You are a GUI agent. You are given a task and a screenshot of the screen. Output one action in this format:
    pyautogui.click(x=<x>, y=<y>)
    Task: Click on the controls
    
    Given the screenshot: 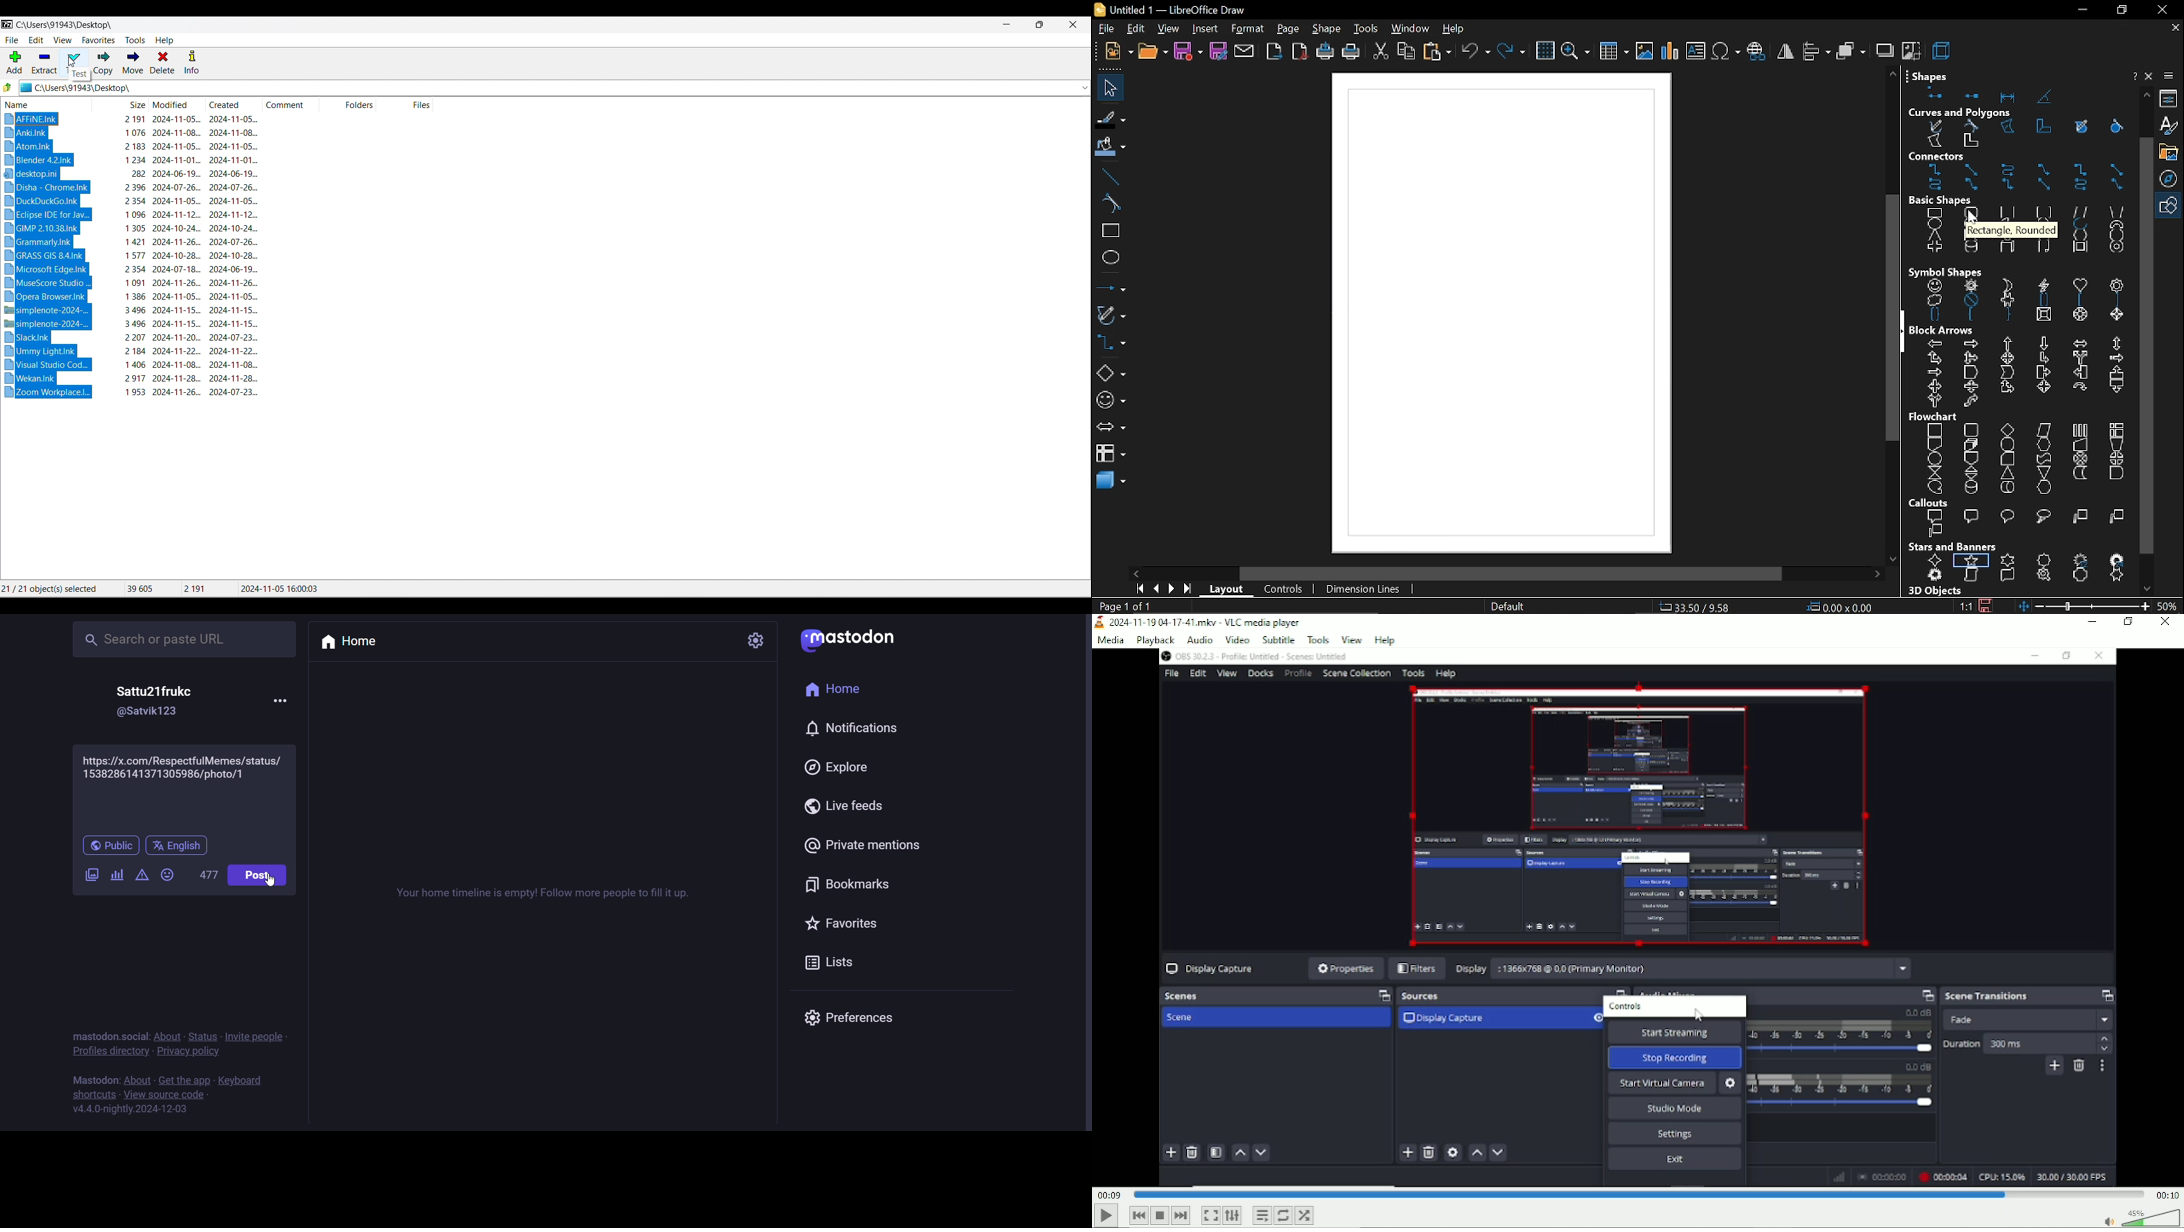 What is the action you would take?
    pyautogui.click(x=1283, y=590)
    